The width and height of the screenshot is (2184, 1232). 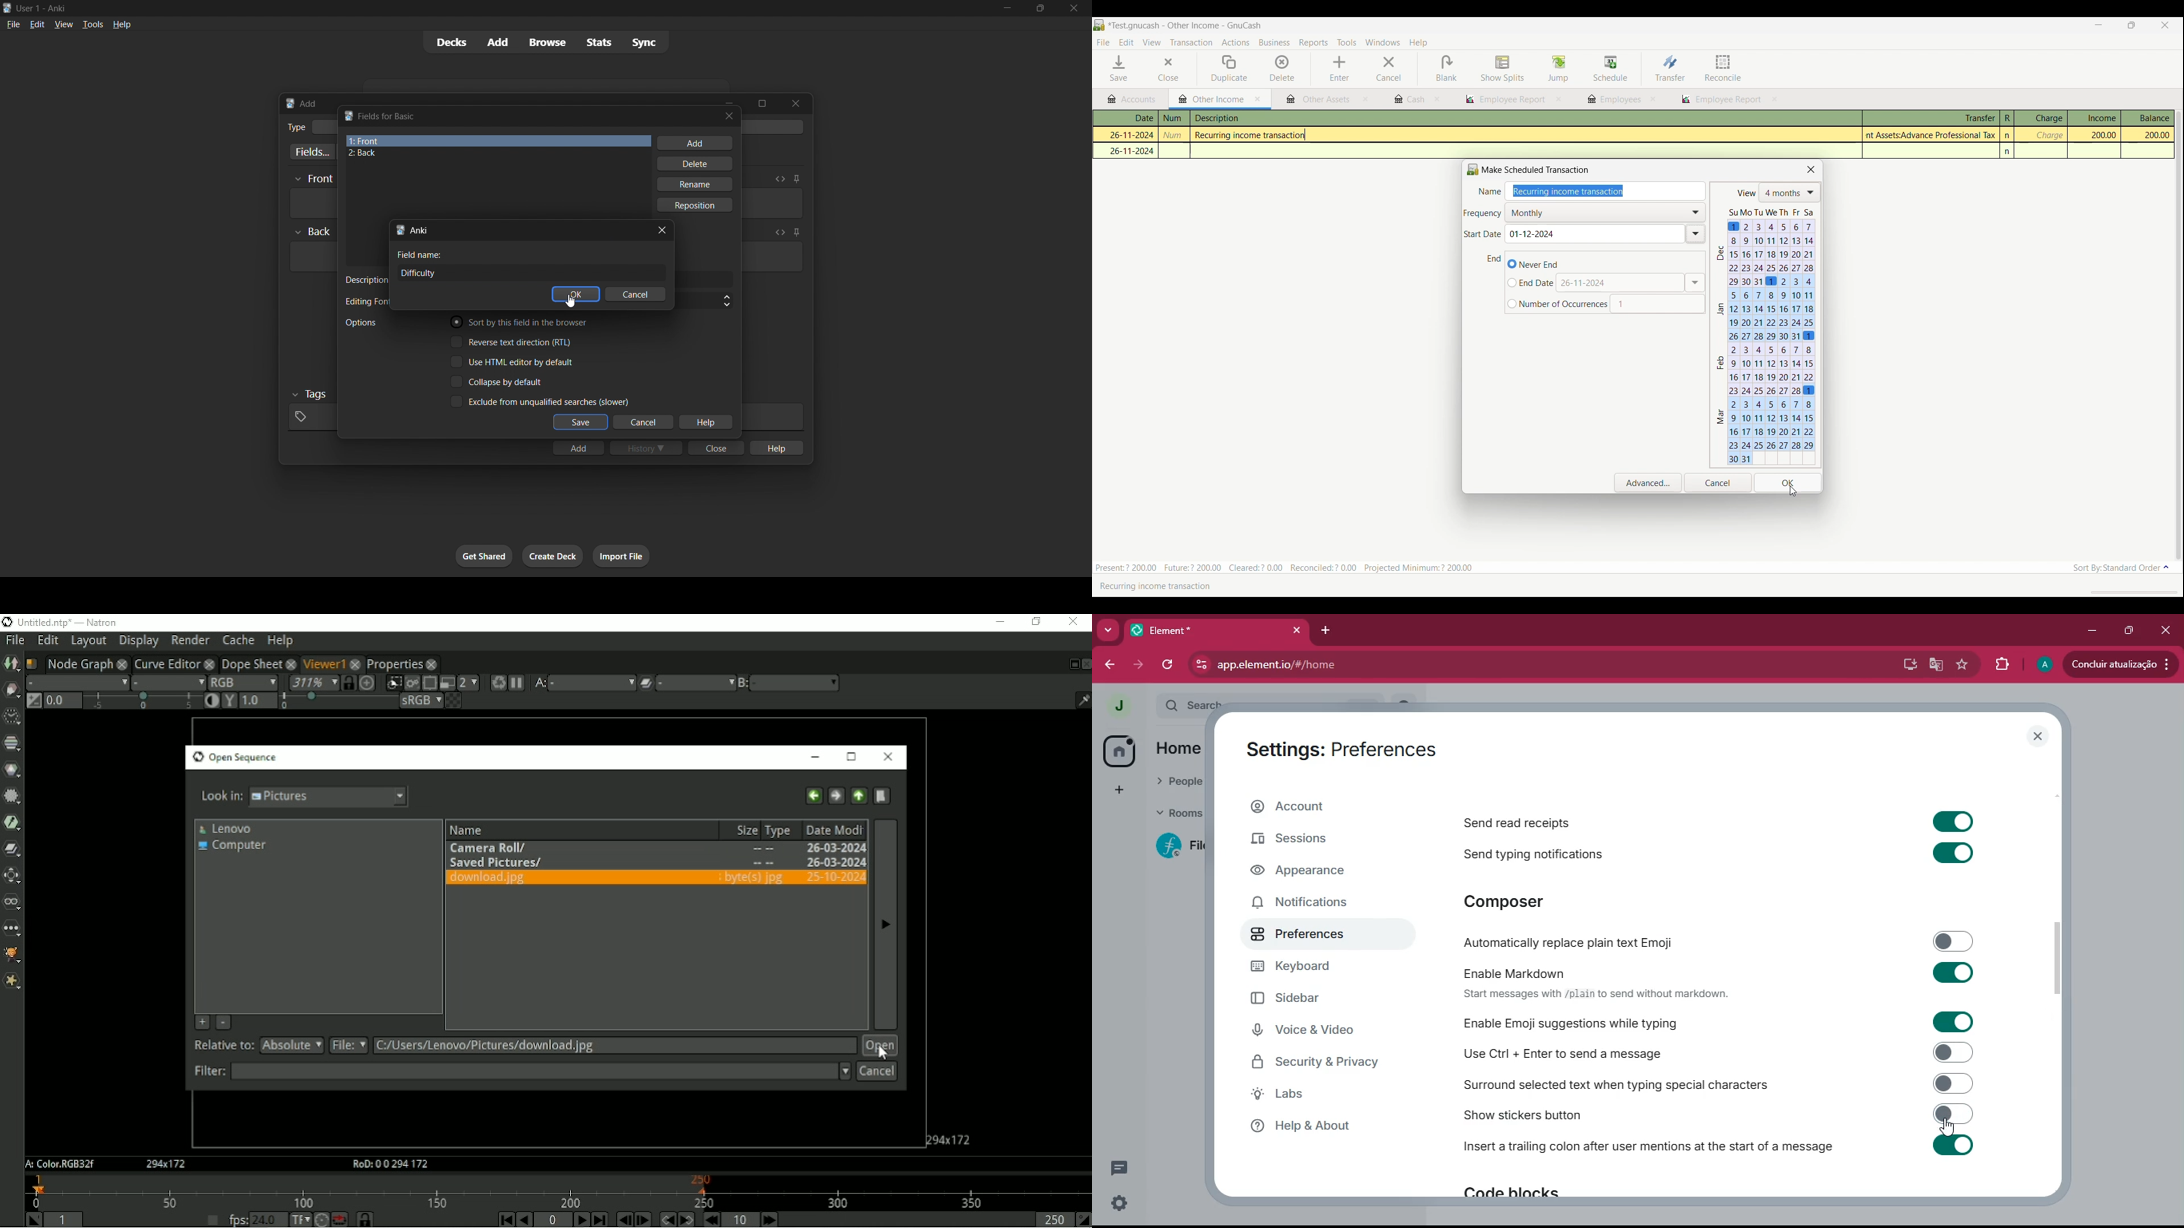 What do you see at coordinates (393, 683) in the screenshot?
I see `Clips portion of image` at bounding box center [393, 683].